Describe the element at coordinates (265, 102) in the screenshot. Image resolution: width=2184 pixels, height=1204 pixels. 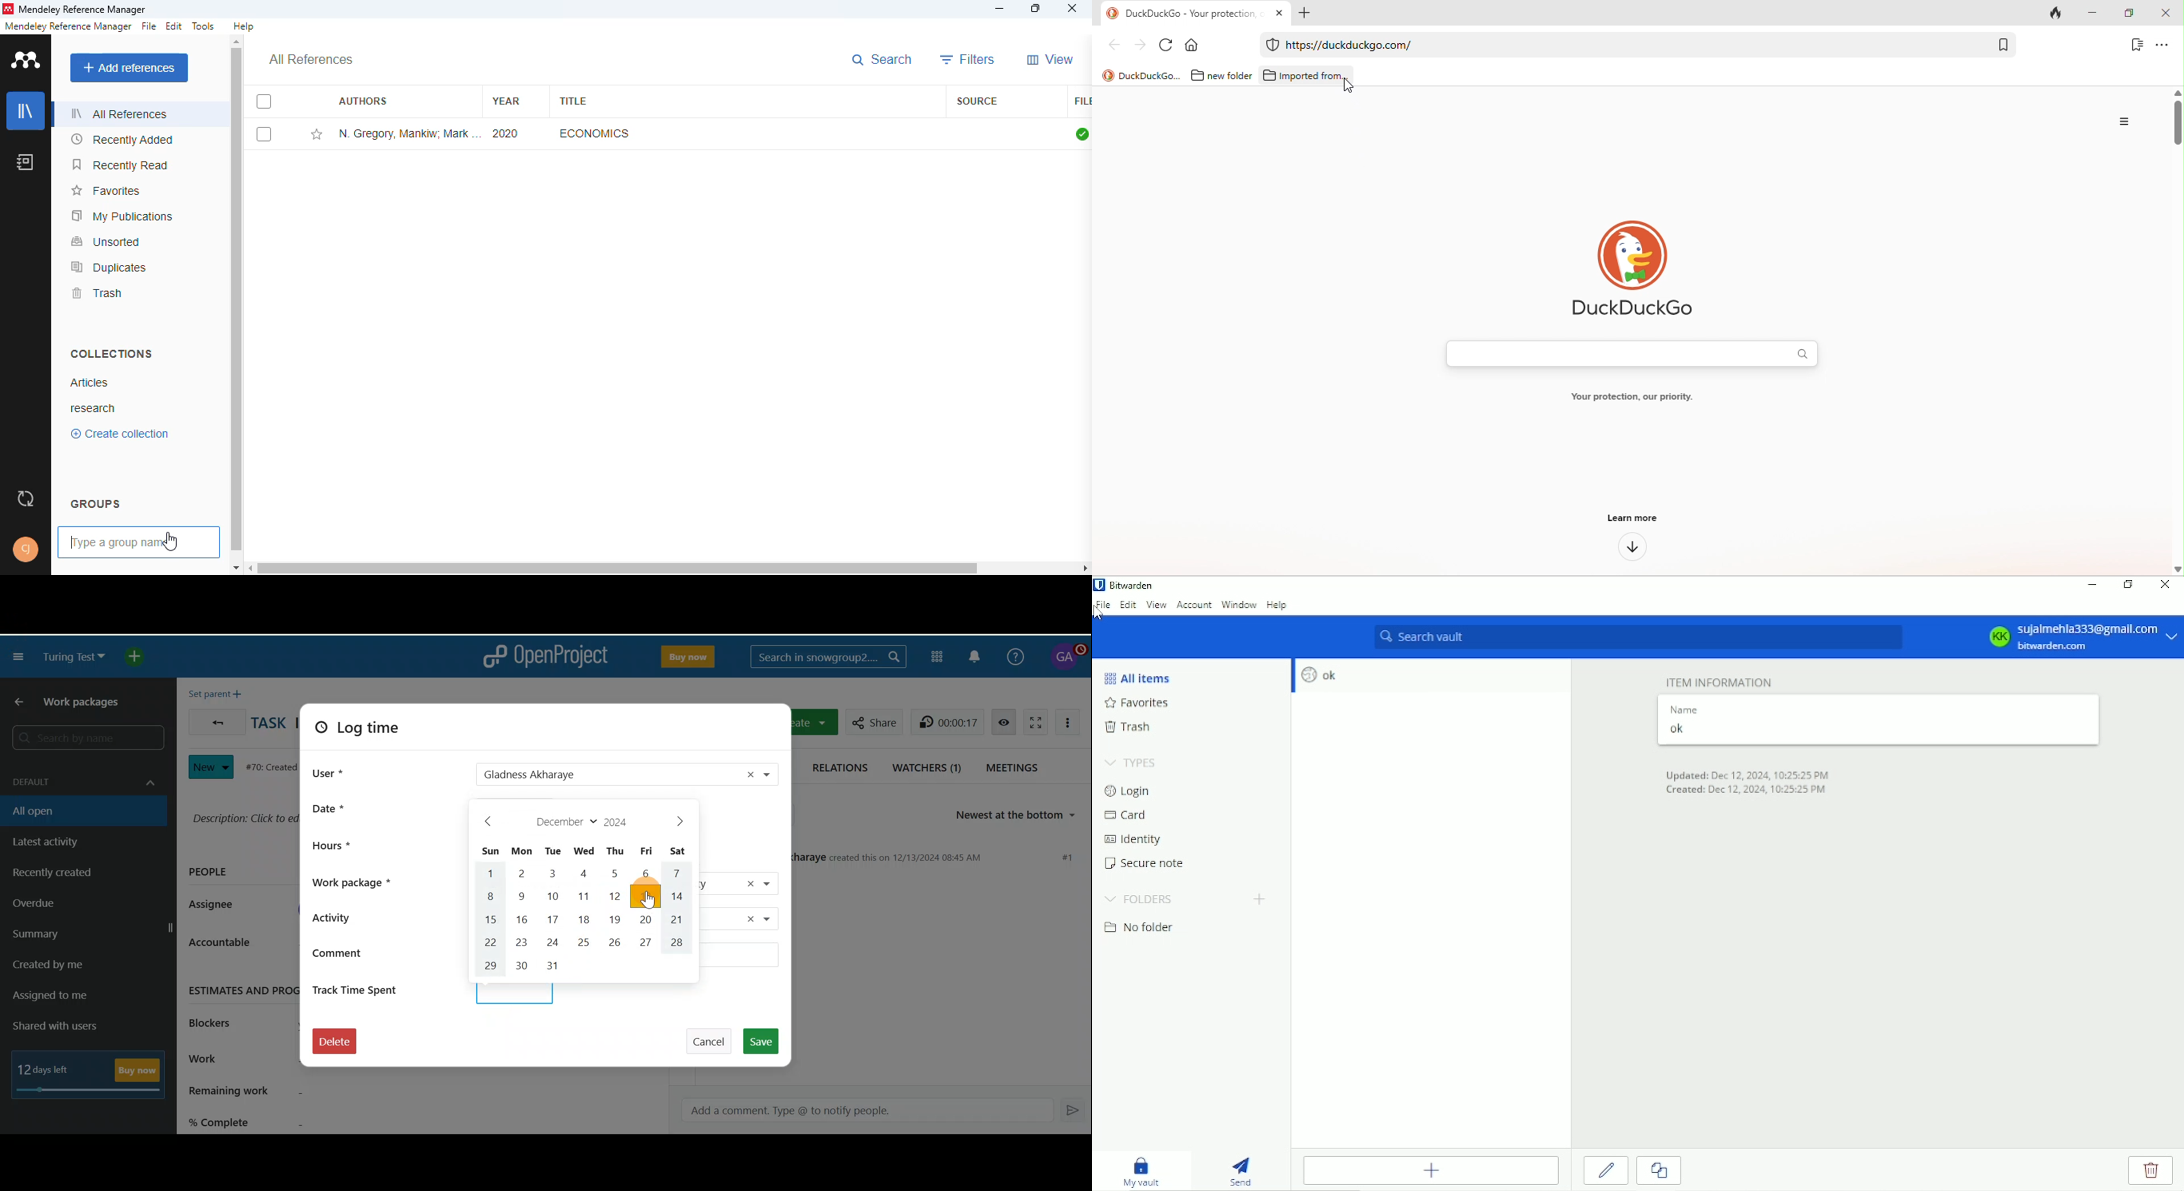
I see `select` at that location.